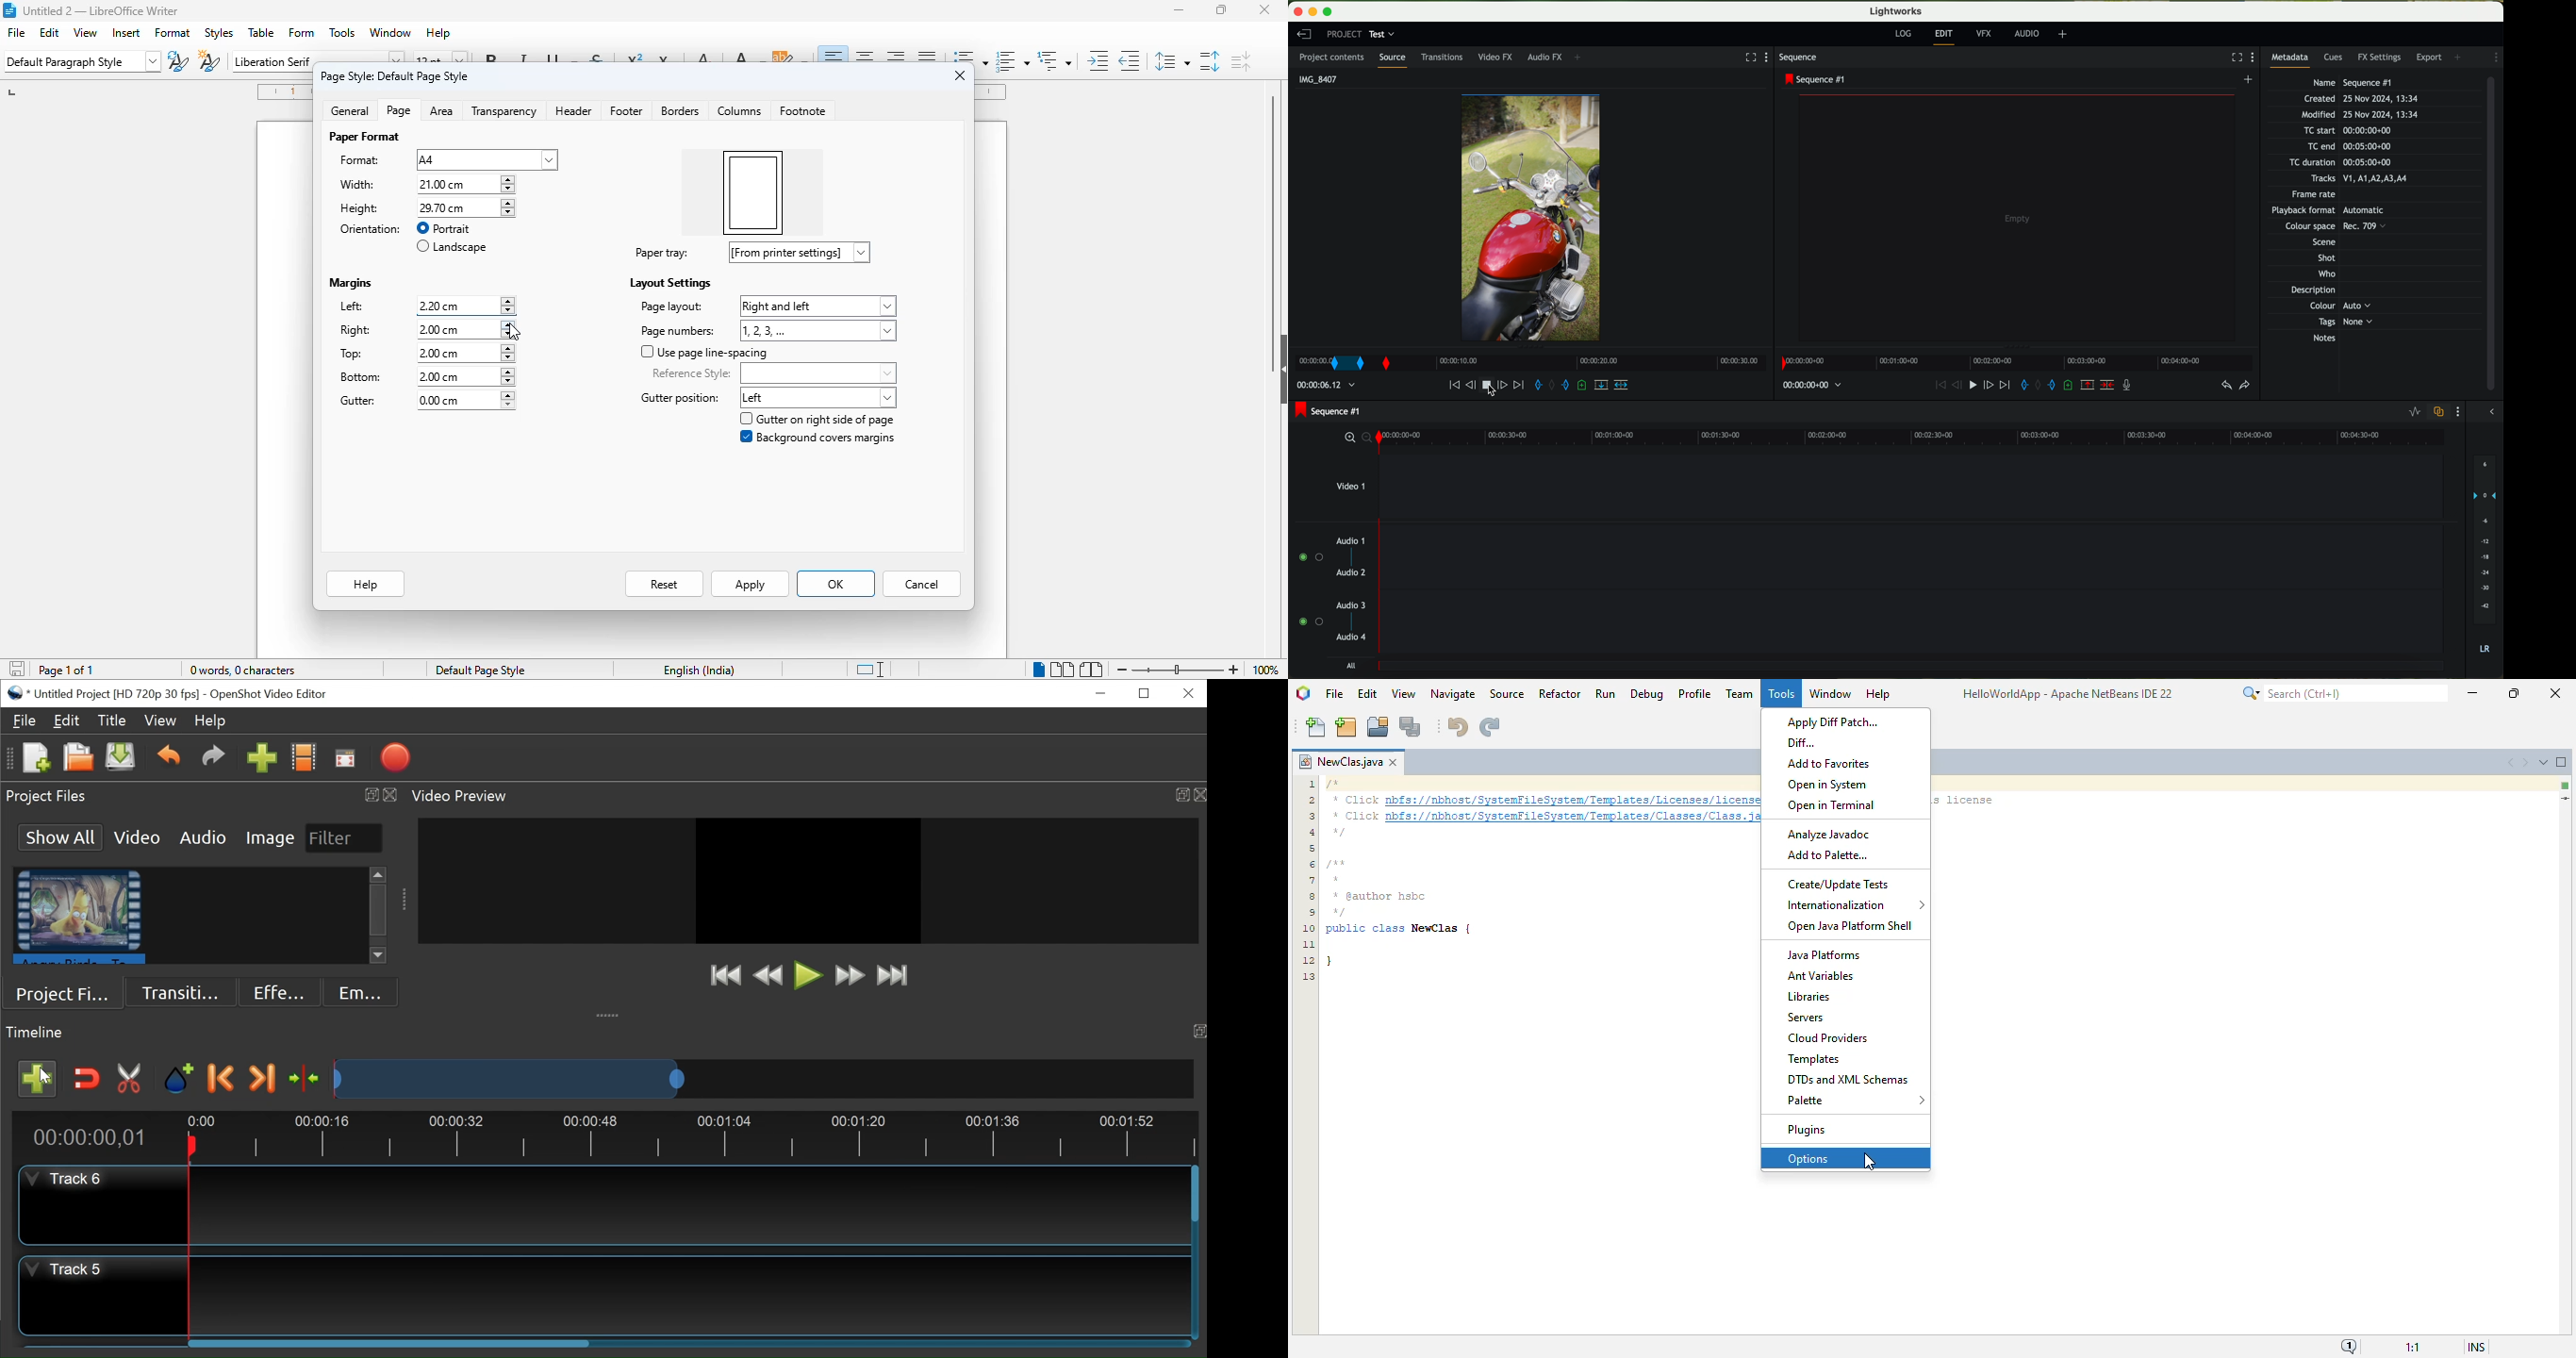 The image size is (2576, 1372). Describe the element at coordinates (50, 32) in the screenshot. I see `edit` at that location.